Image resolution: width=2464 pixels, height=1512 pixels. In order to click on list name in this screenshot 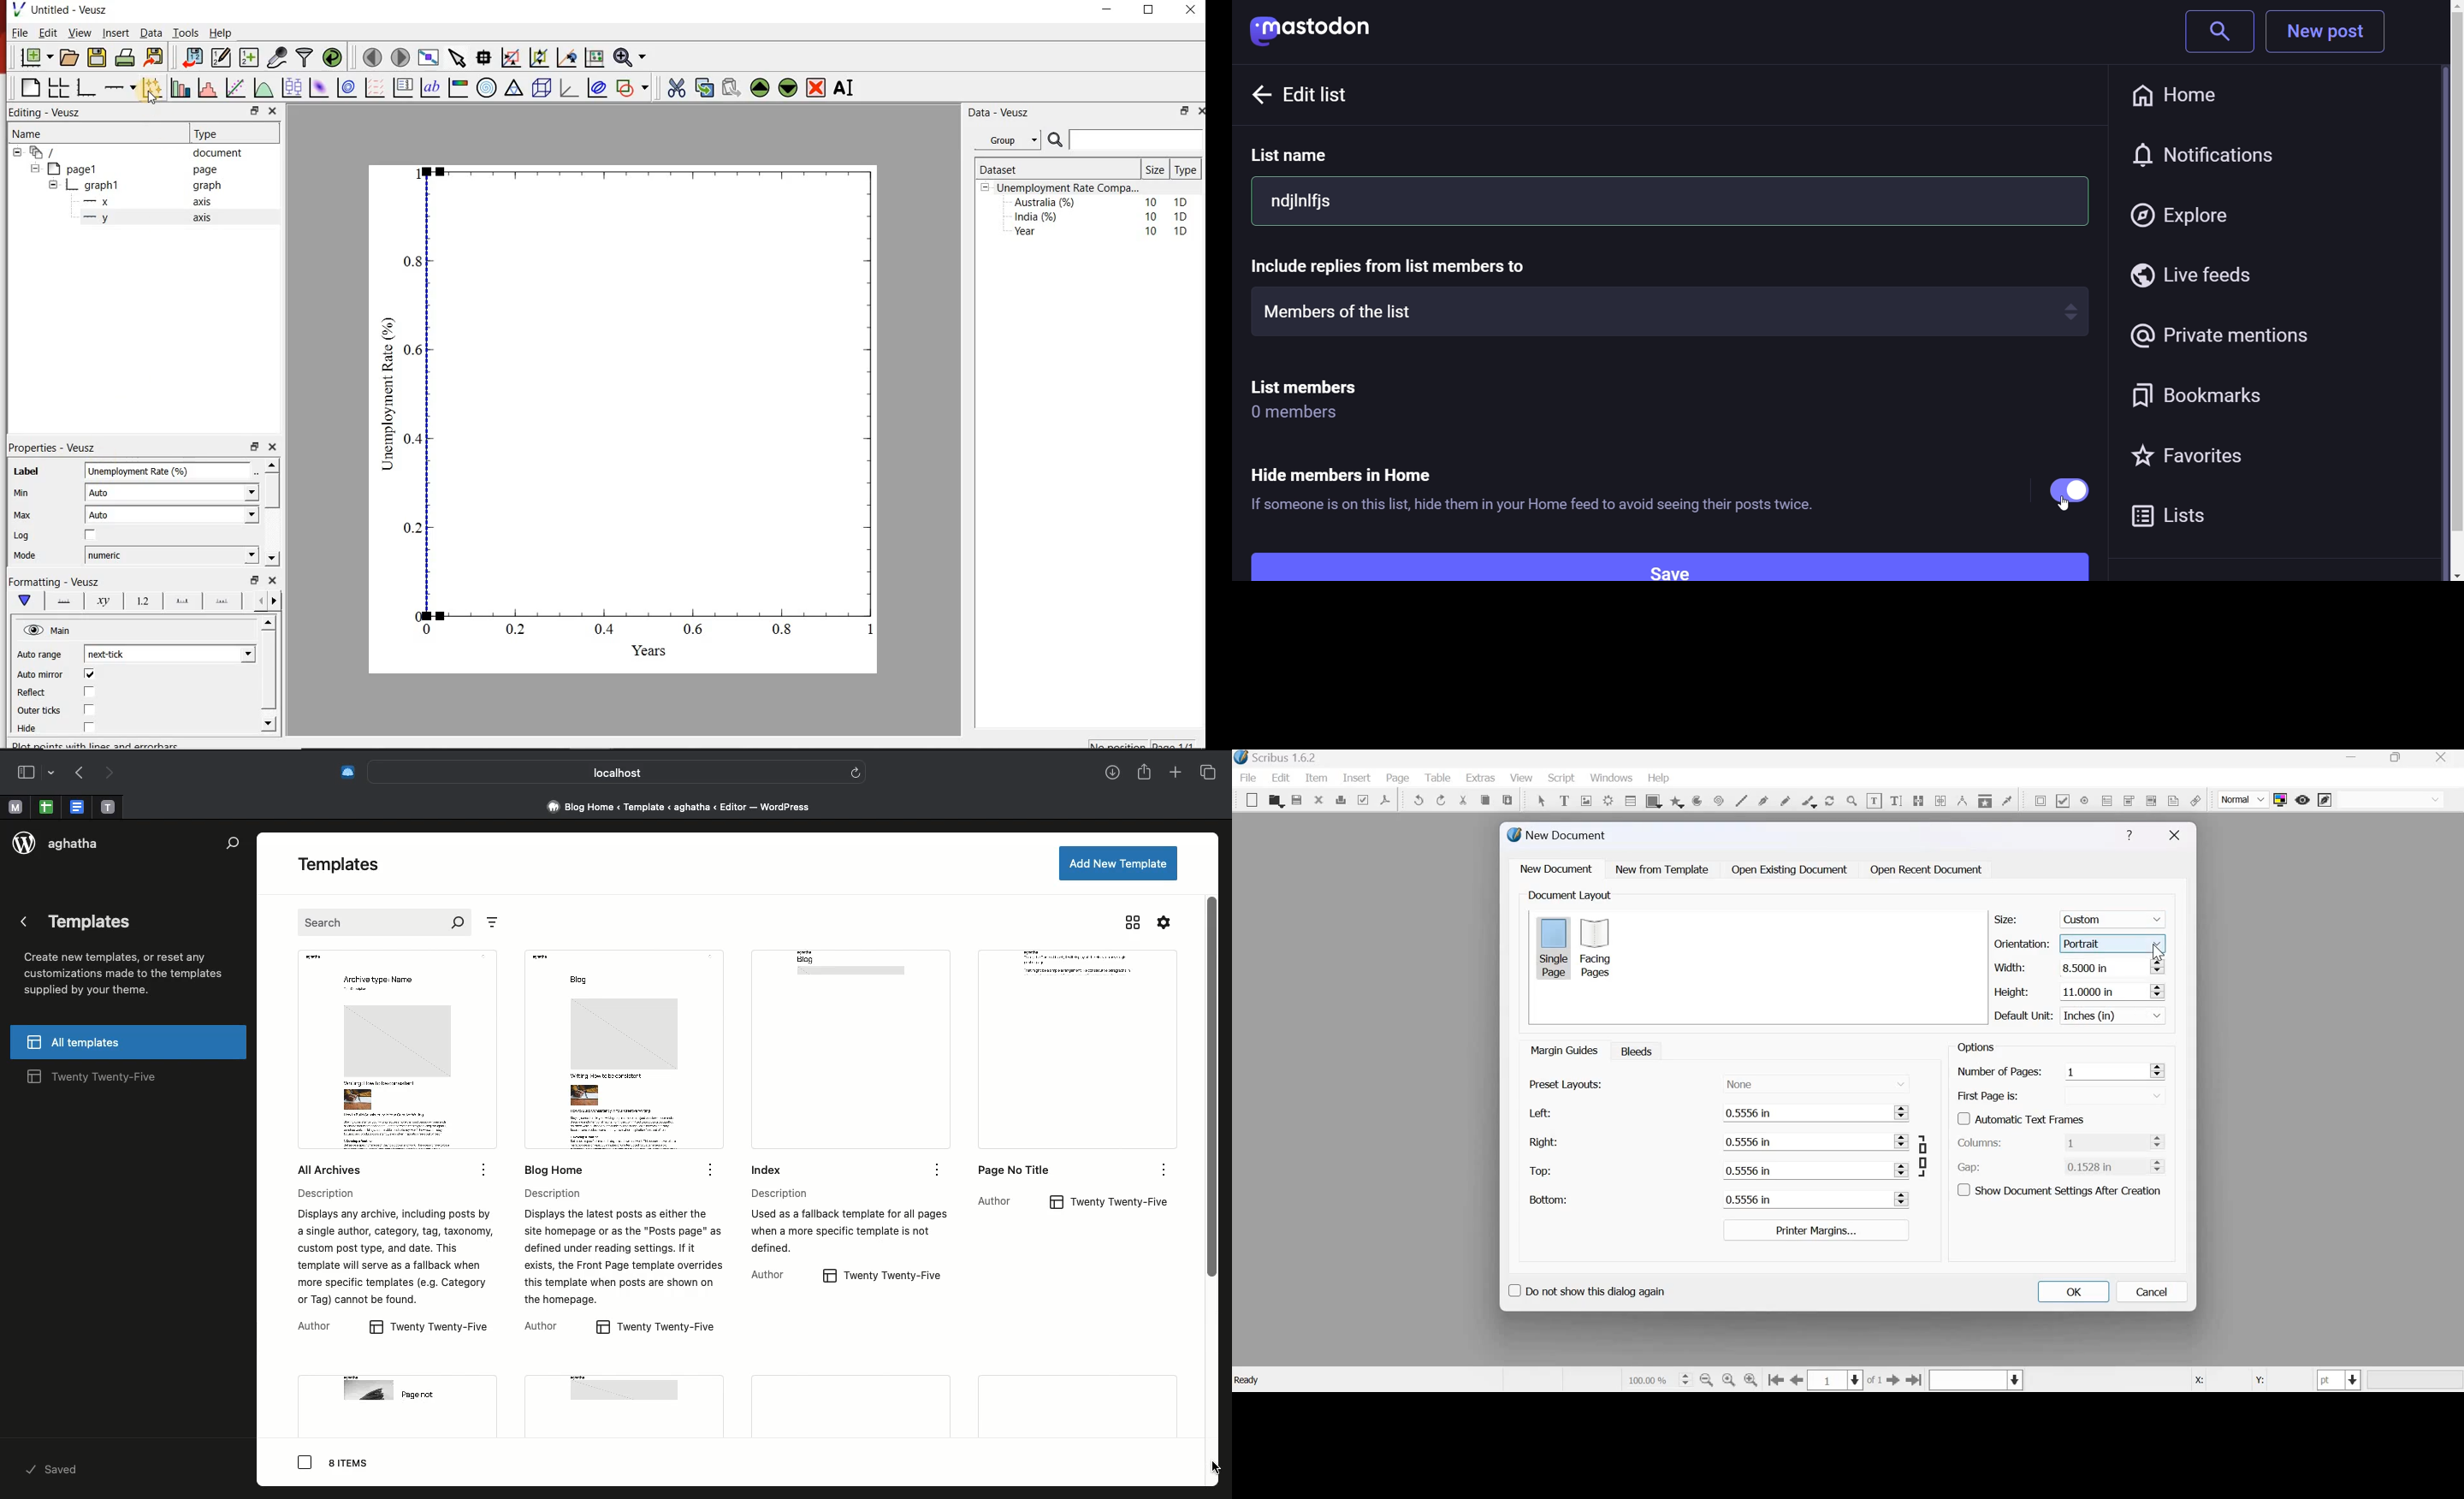, I will do `click(1310, 157)`.